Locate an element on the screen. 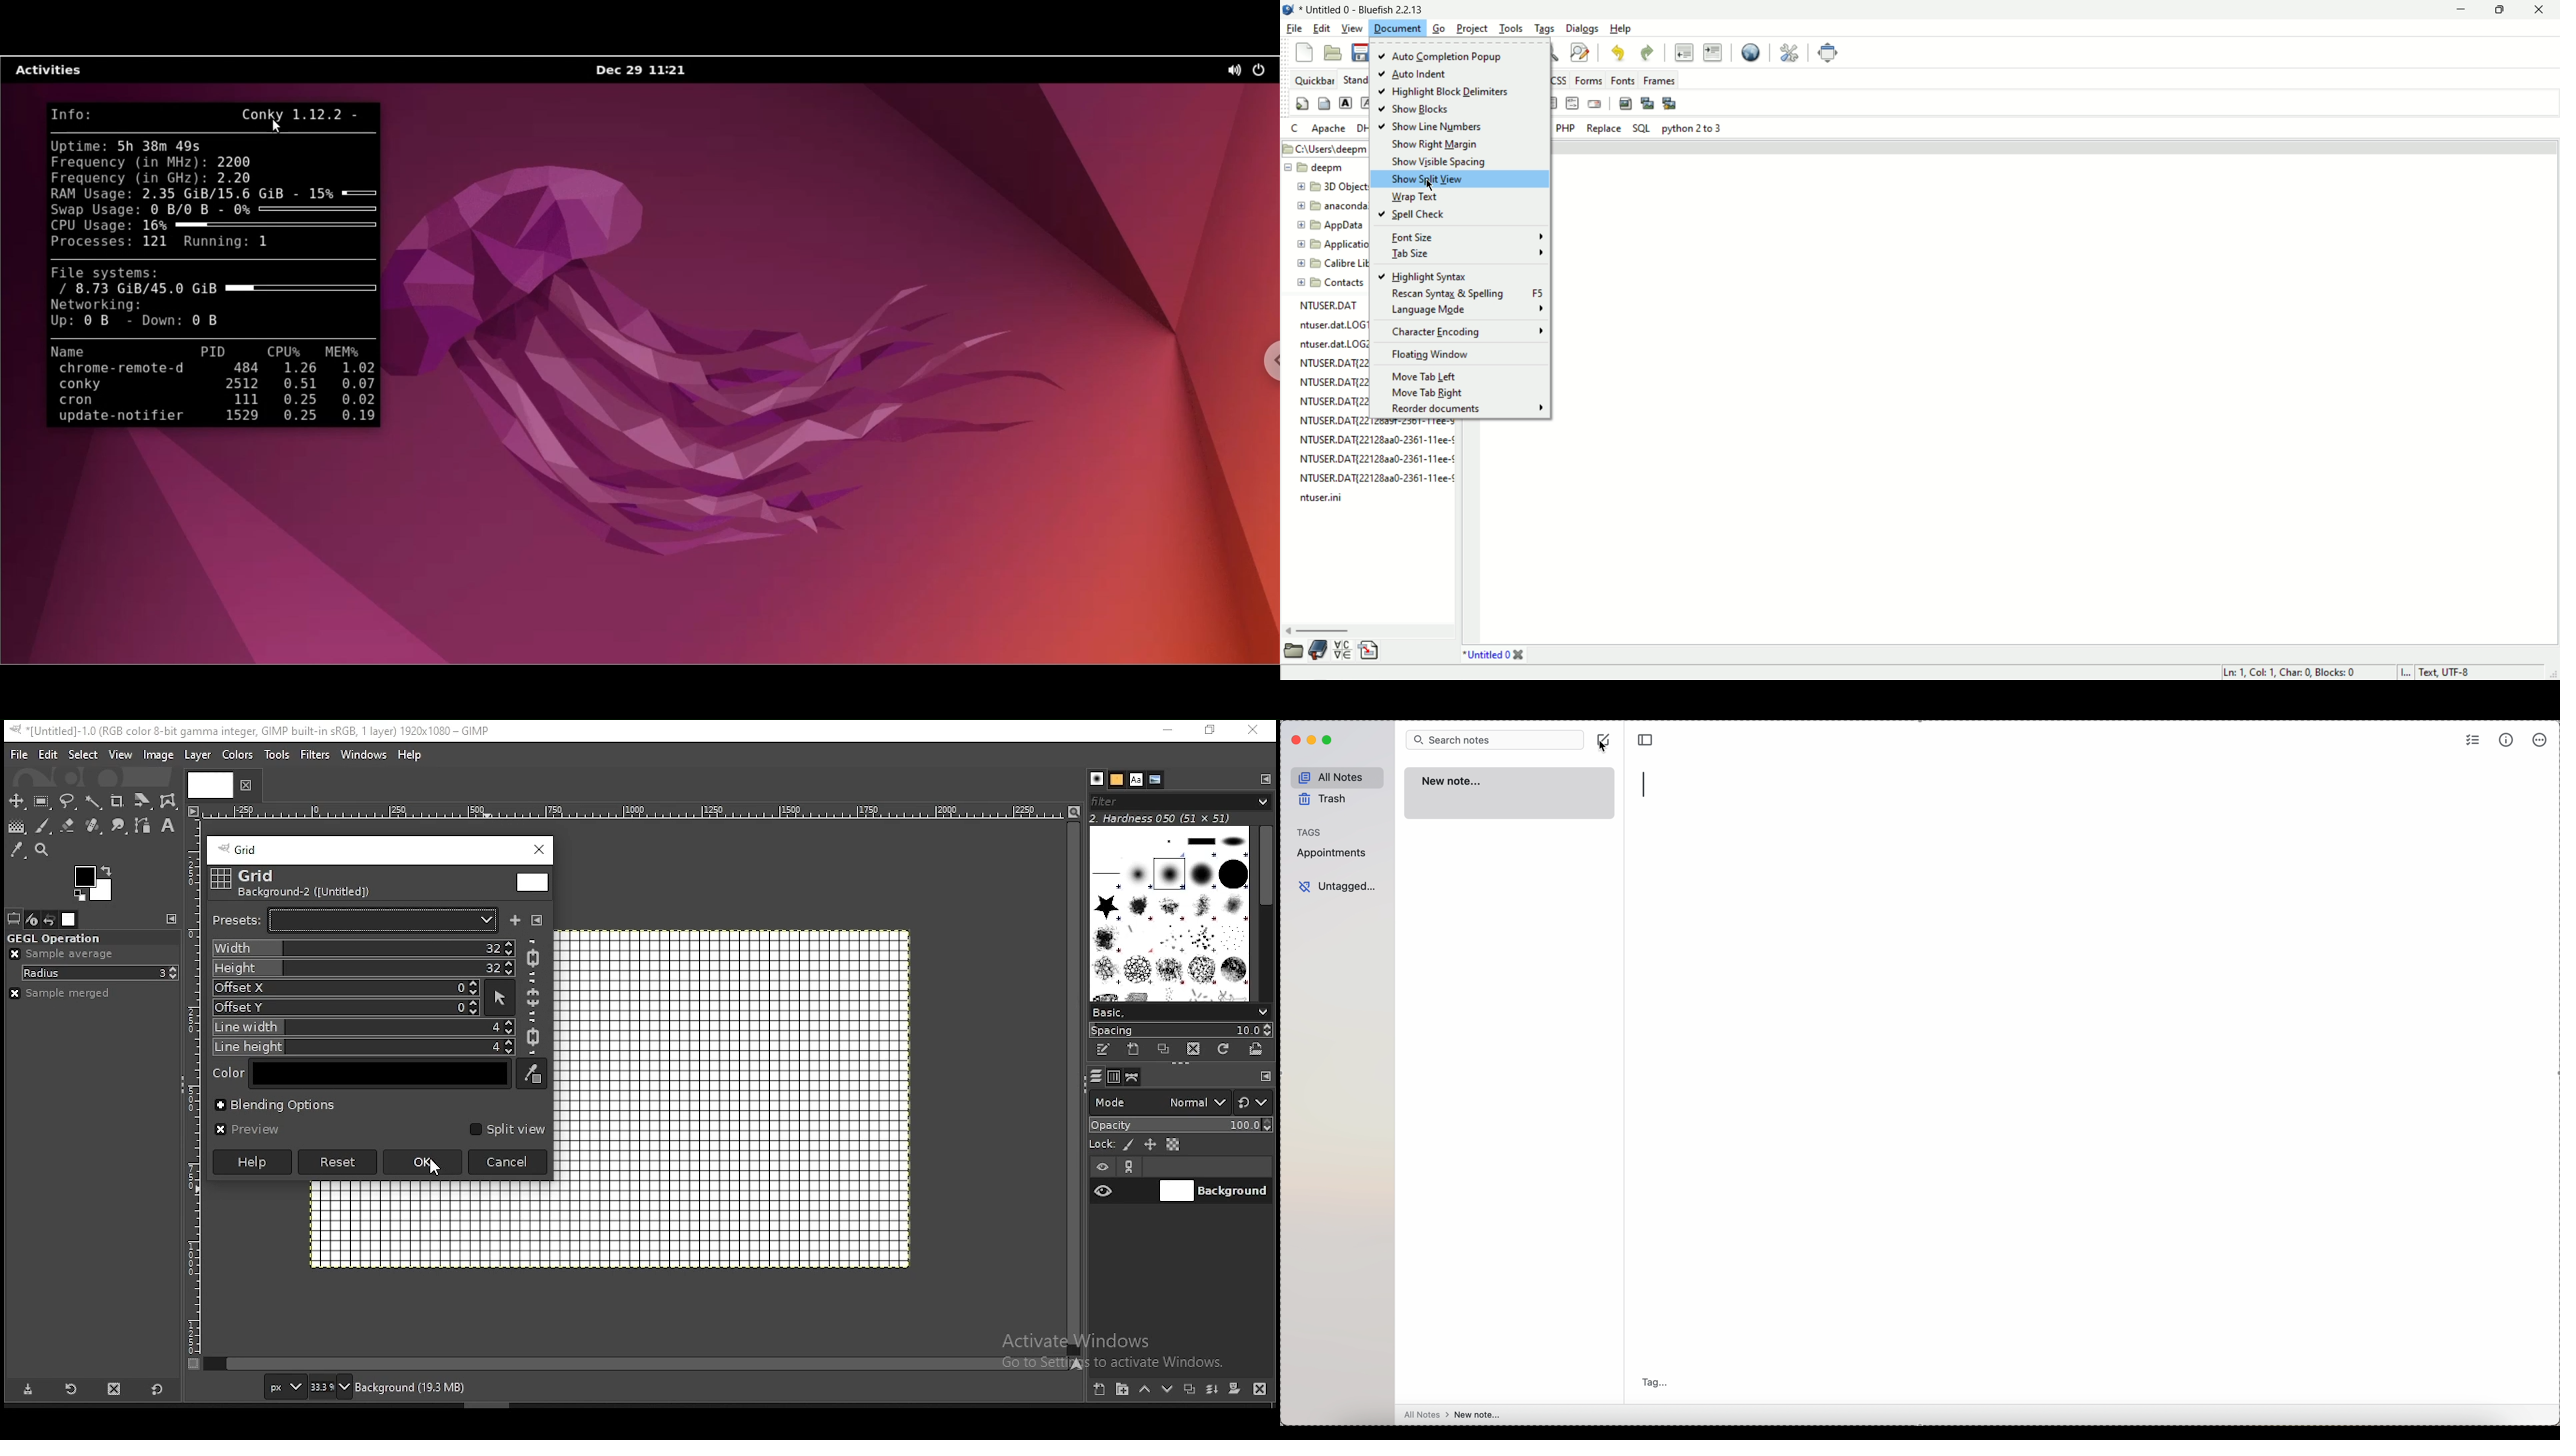 The image size is (2576, 1456). language mode is located at coordinates (1465, 310).